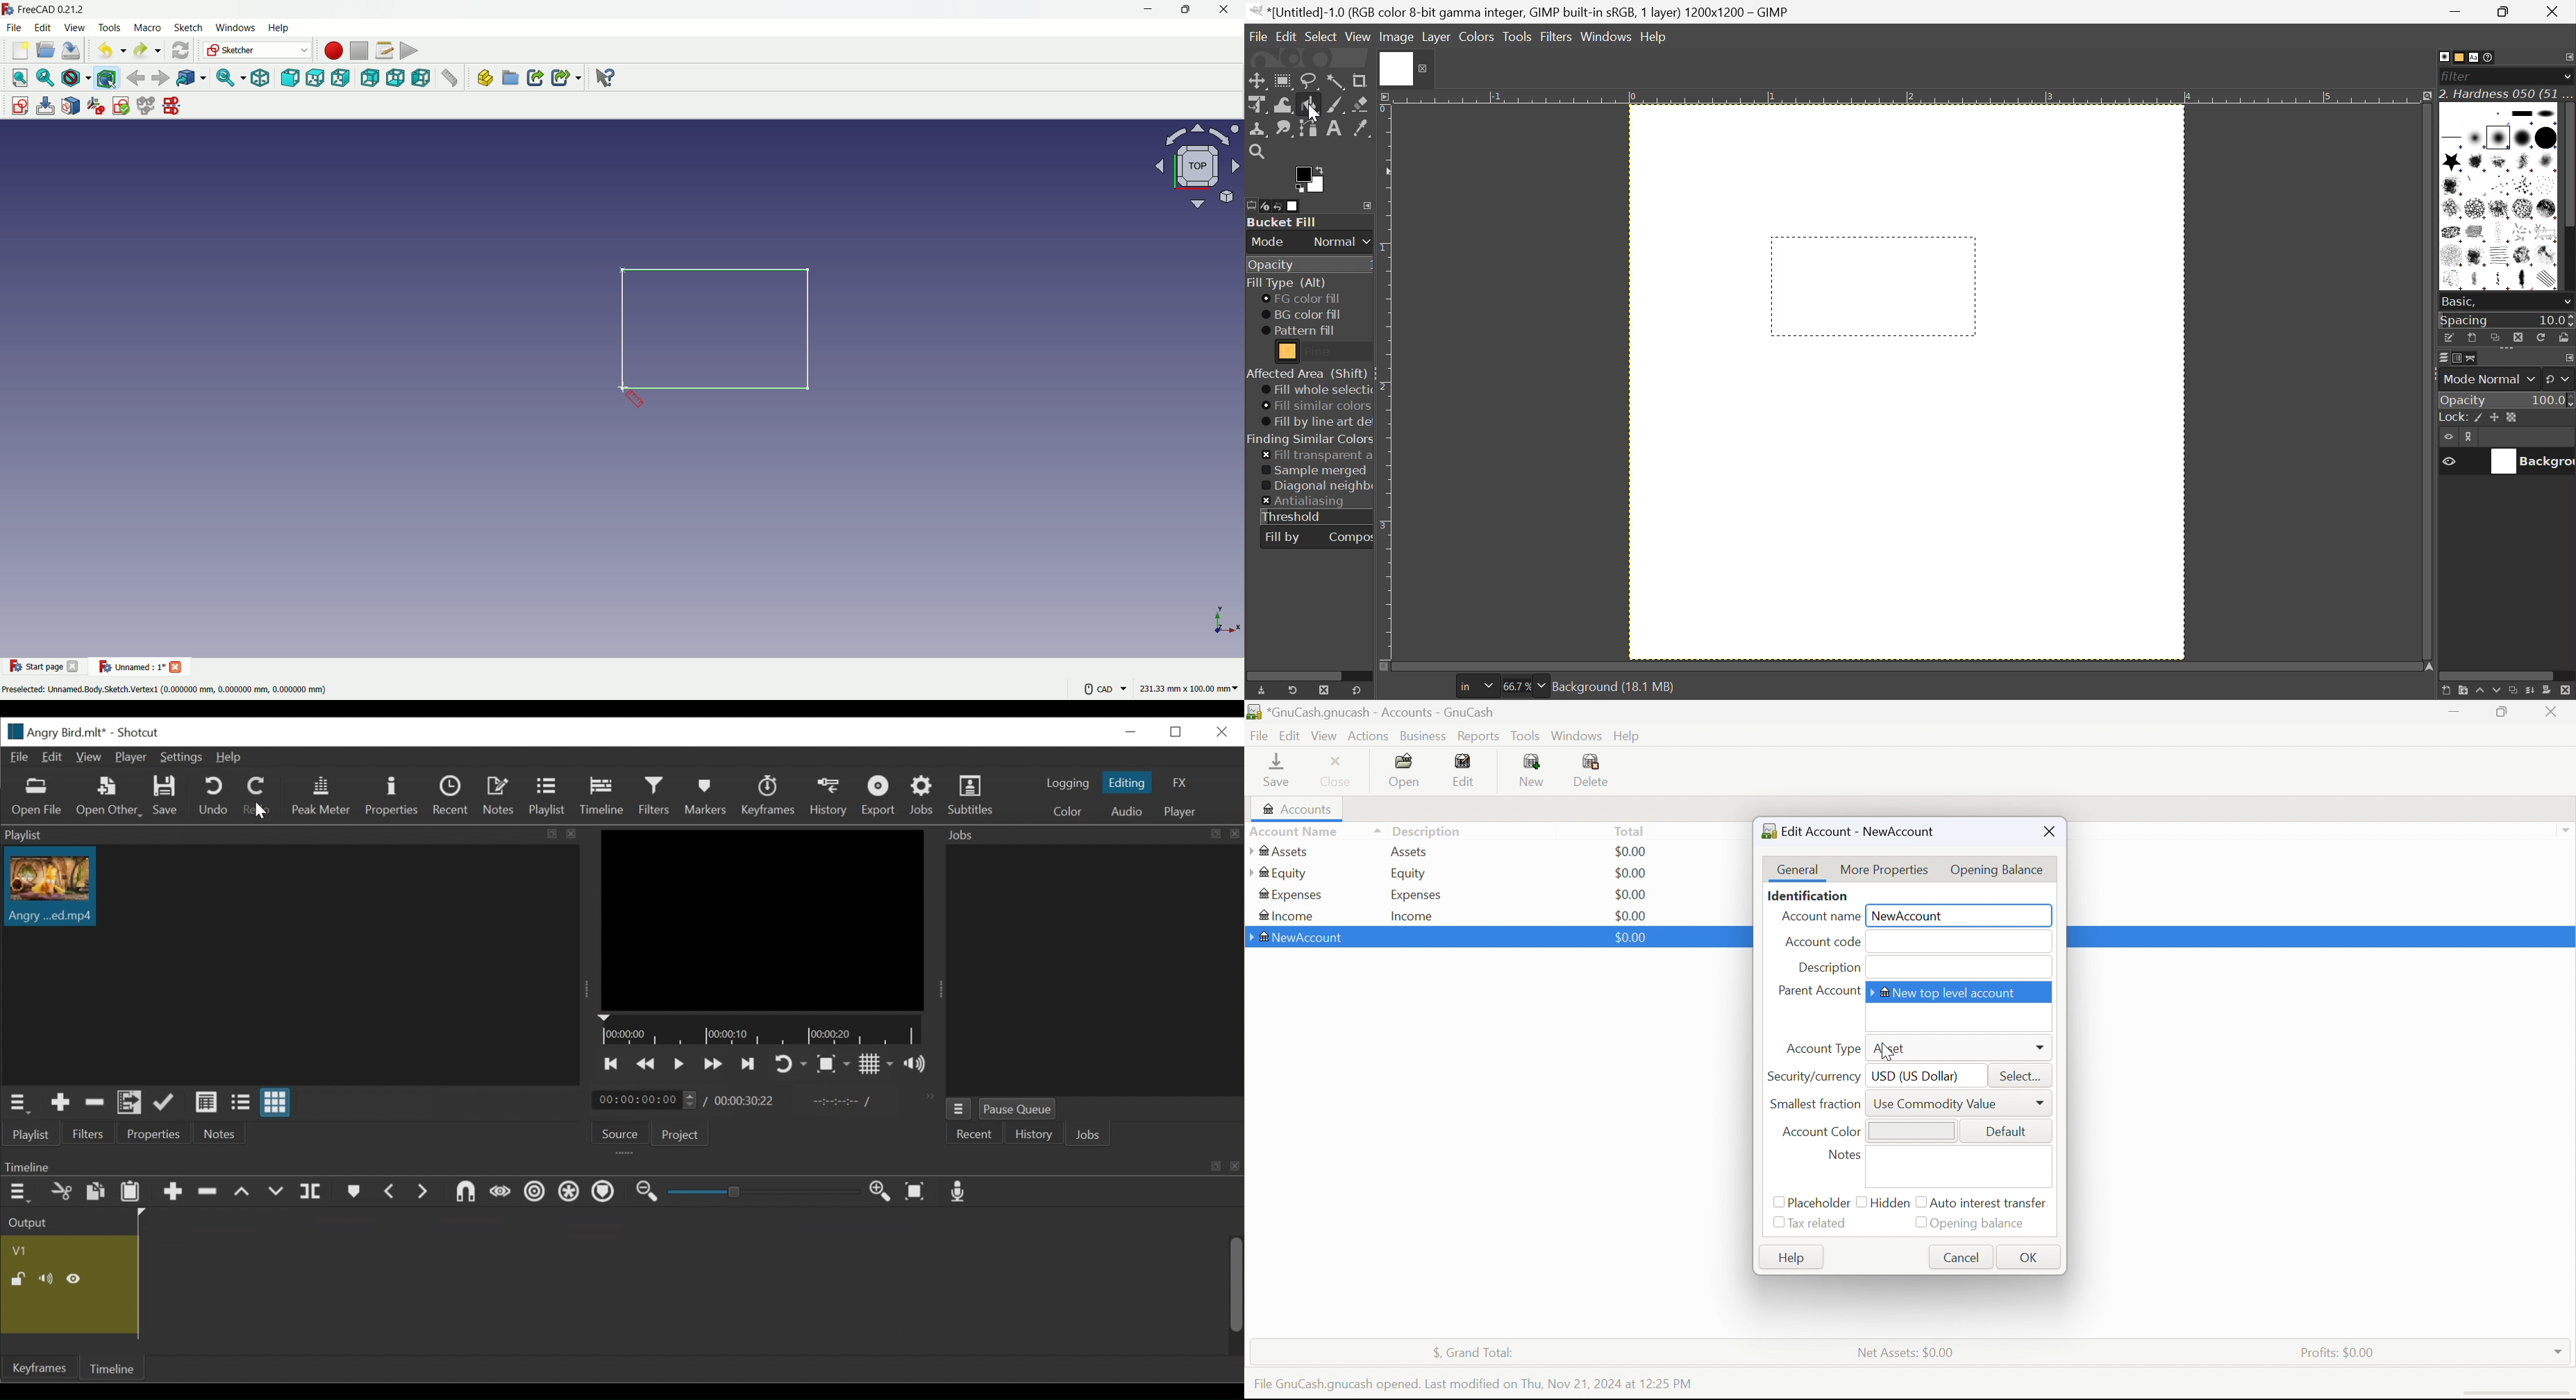 The height and width of the screenshot is (1400, 2576). What do you see at coordinates (1294, 206) in the screenshot?
I see `Images` at bounding box center [1294, 206].